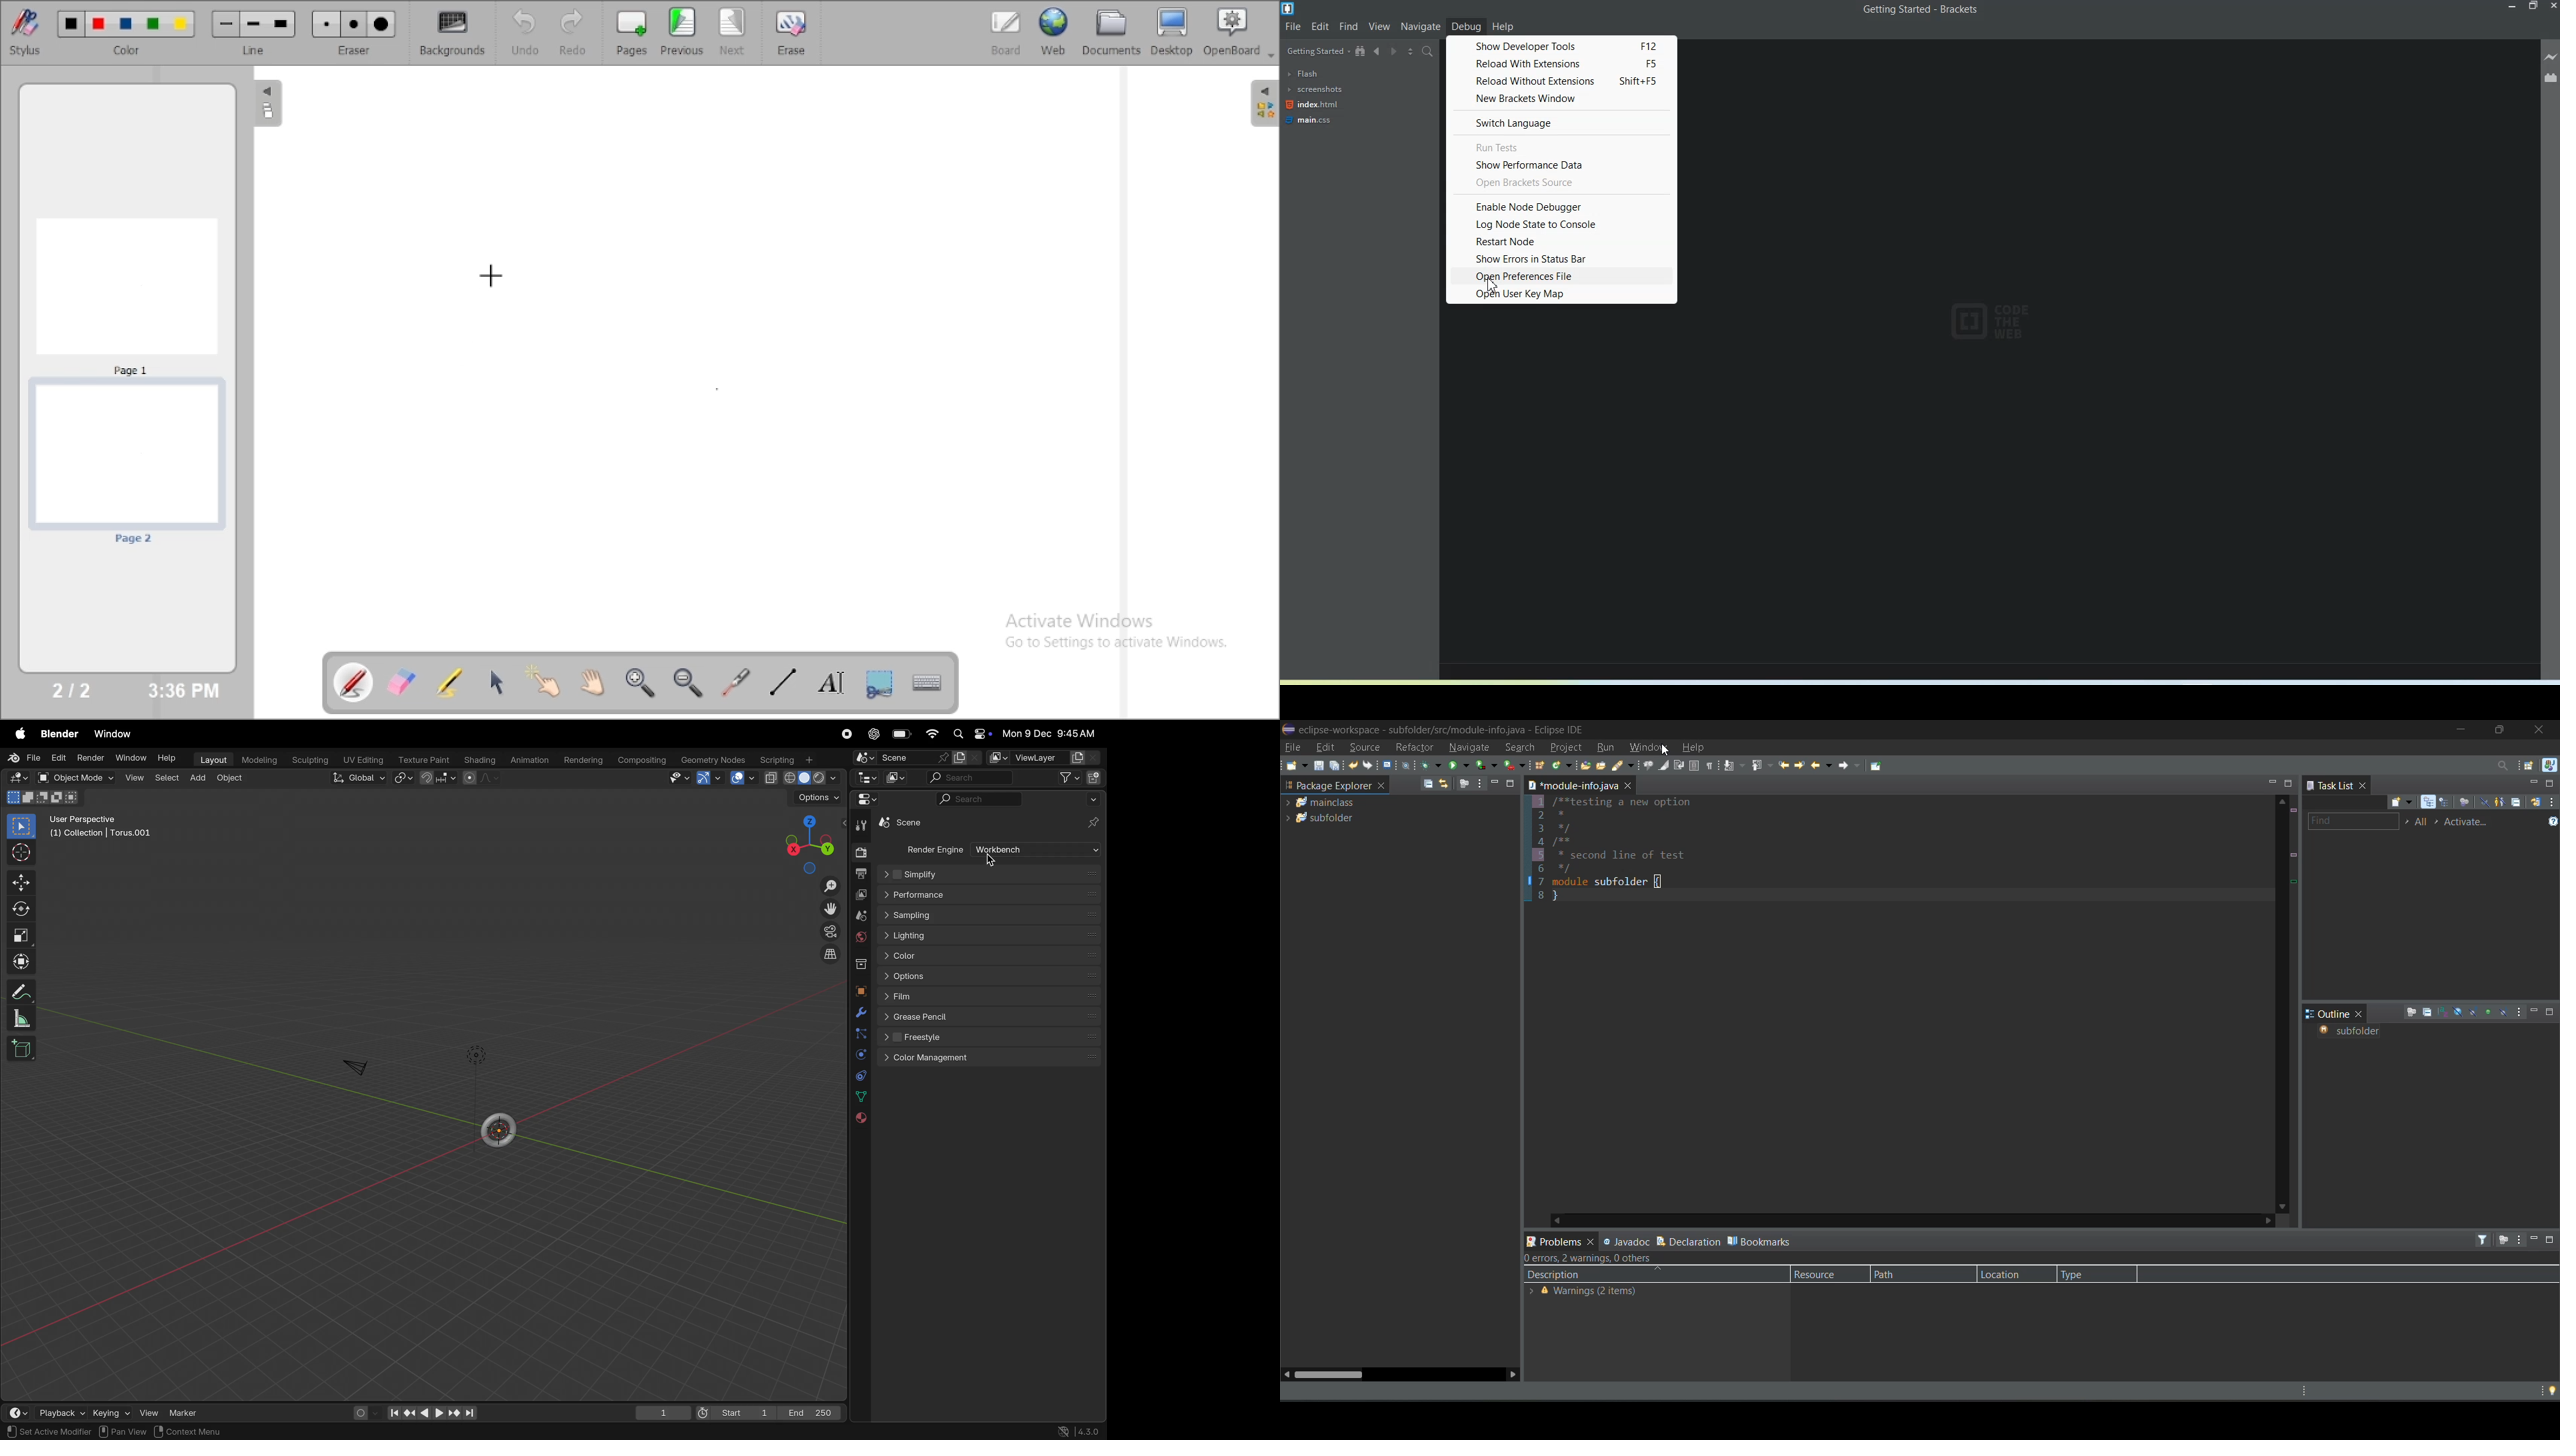  Describe the element at coordinates (828, 931) in the screenshot. I see `camera perspective` at that location.